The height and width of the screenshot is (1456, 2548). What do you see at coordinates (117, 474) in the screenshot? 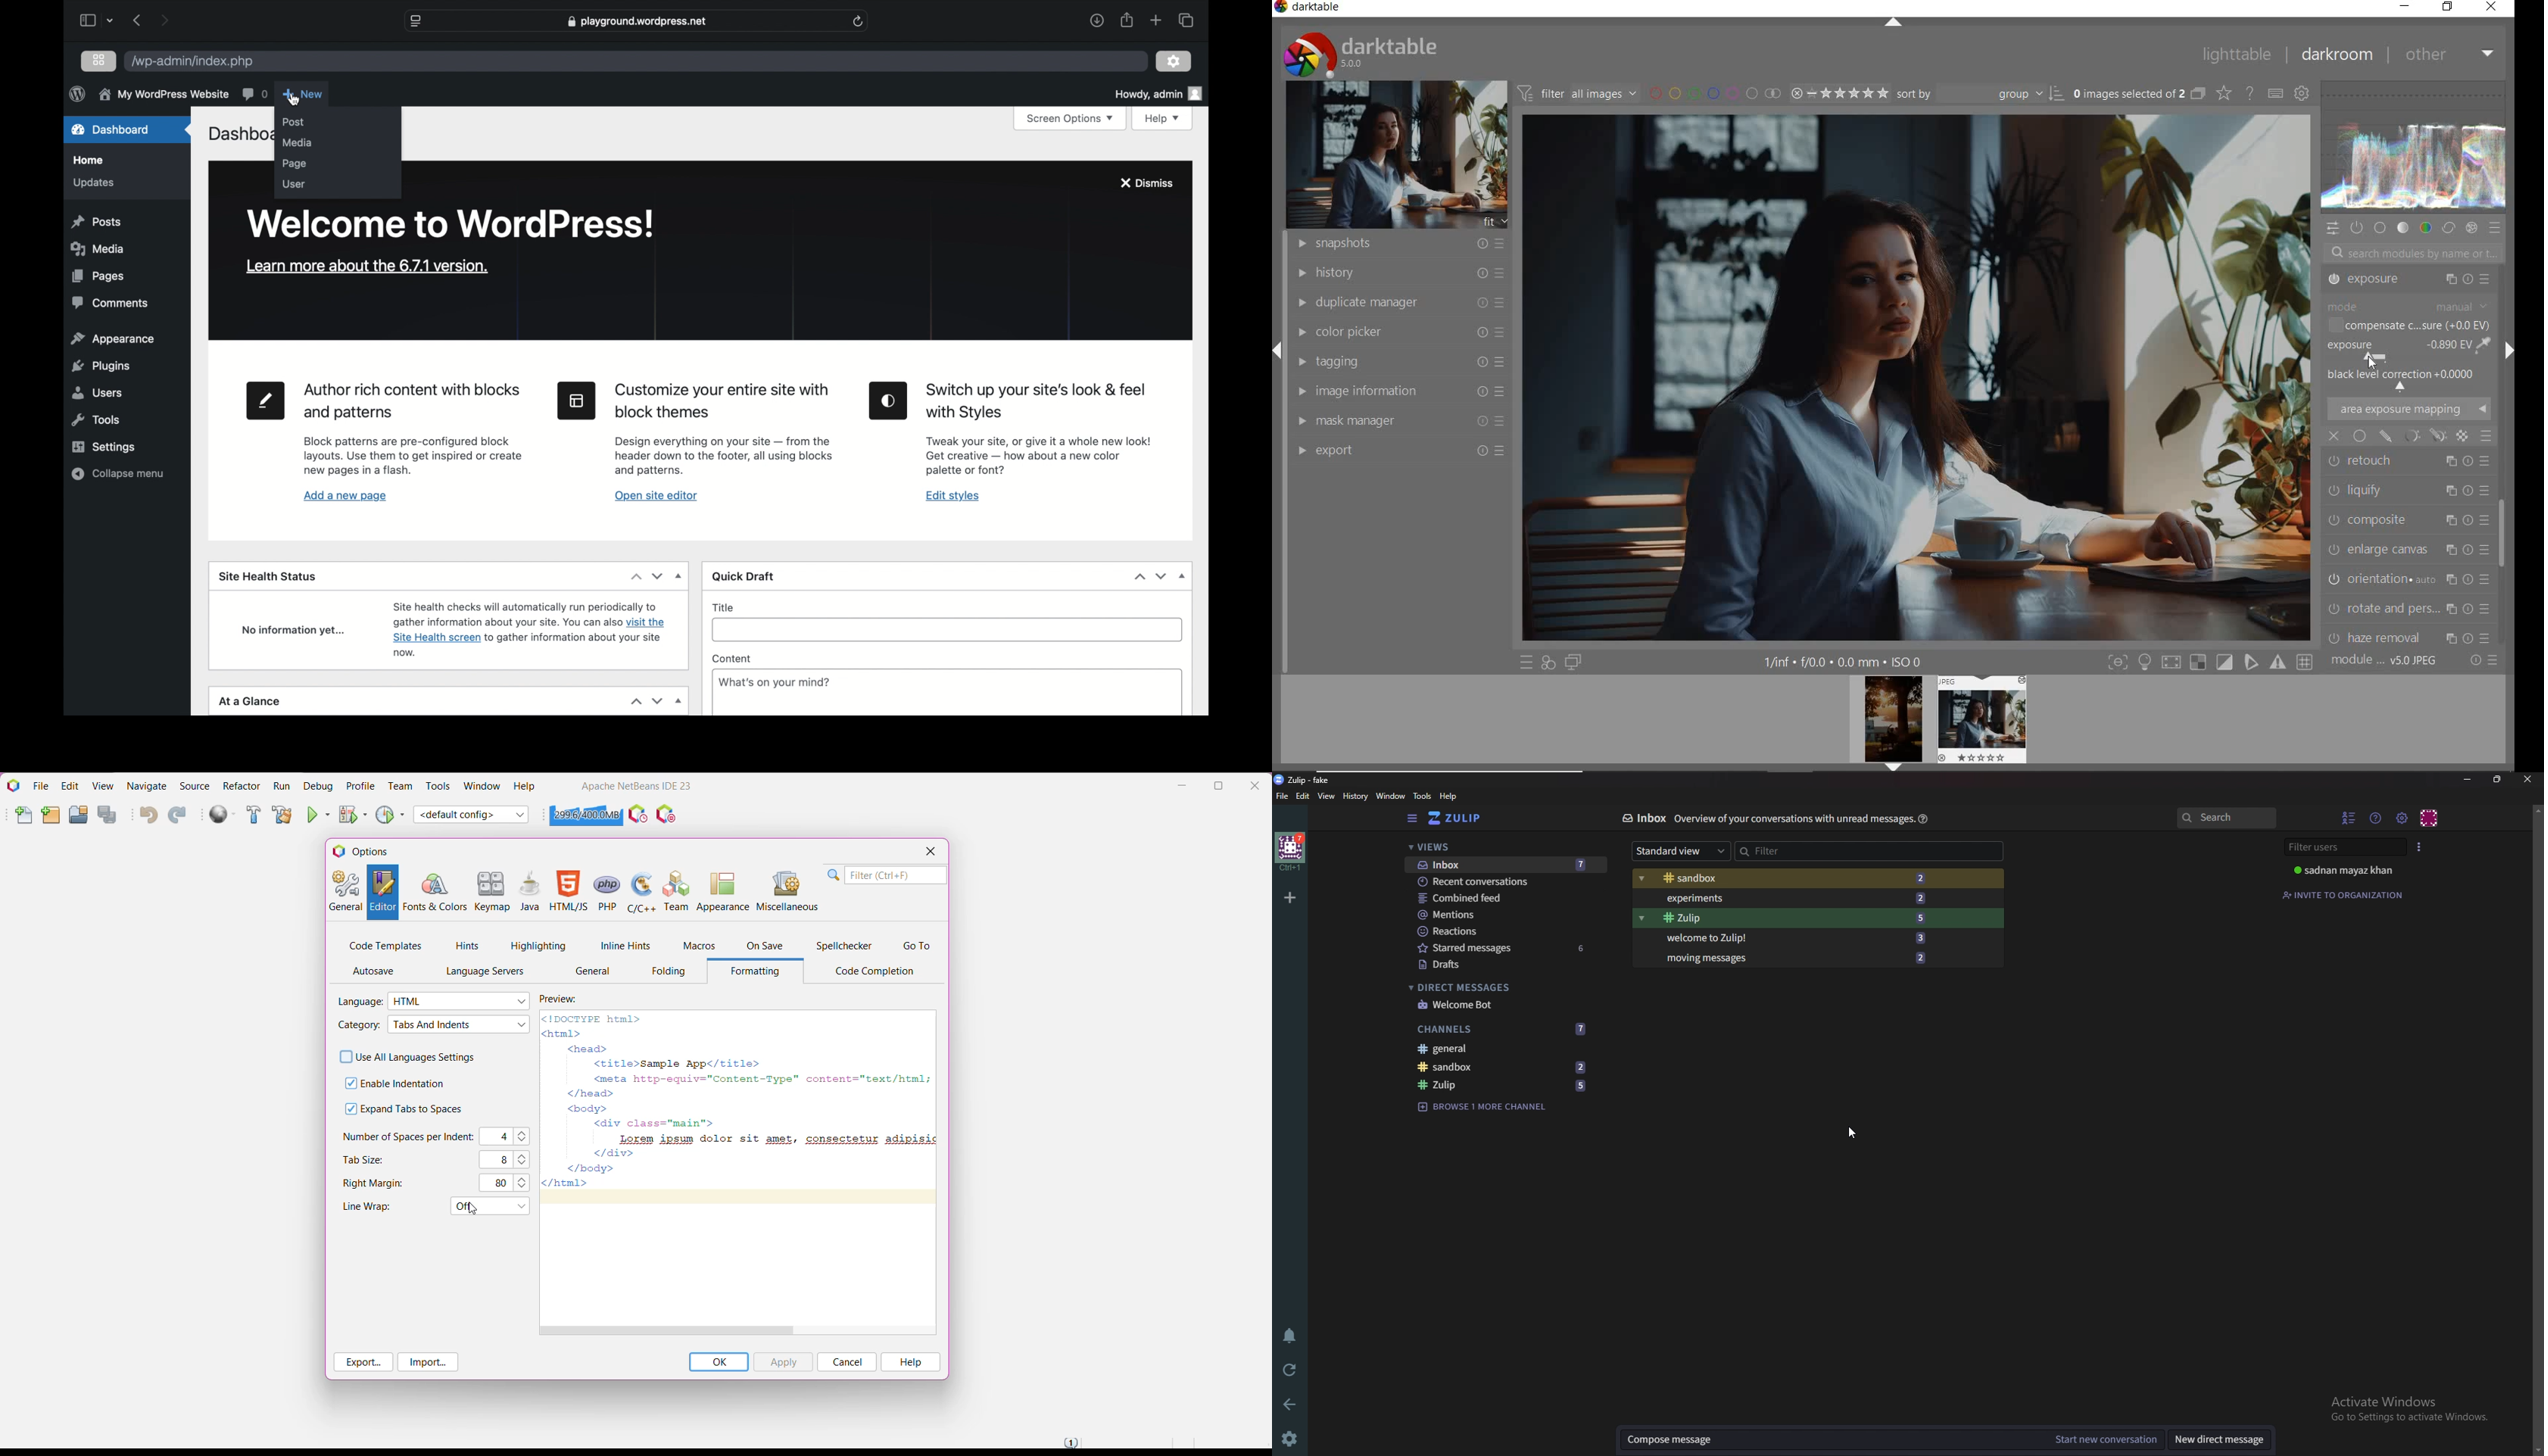
I see `collapse menu` at bounding box center [117, 474].